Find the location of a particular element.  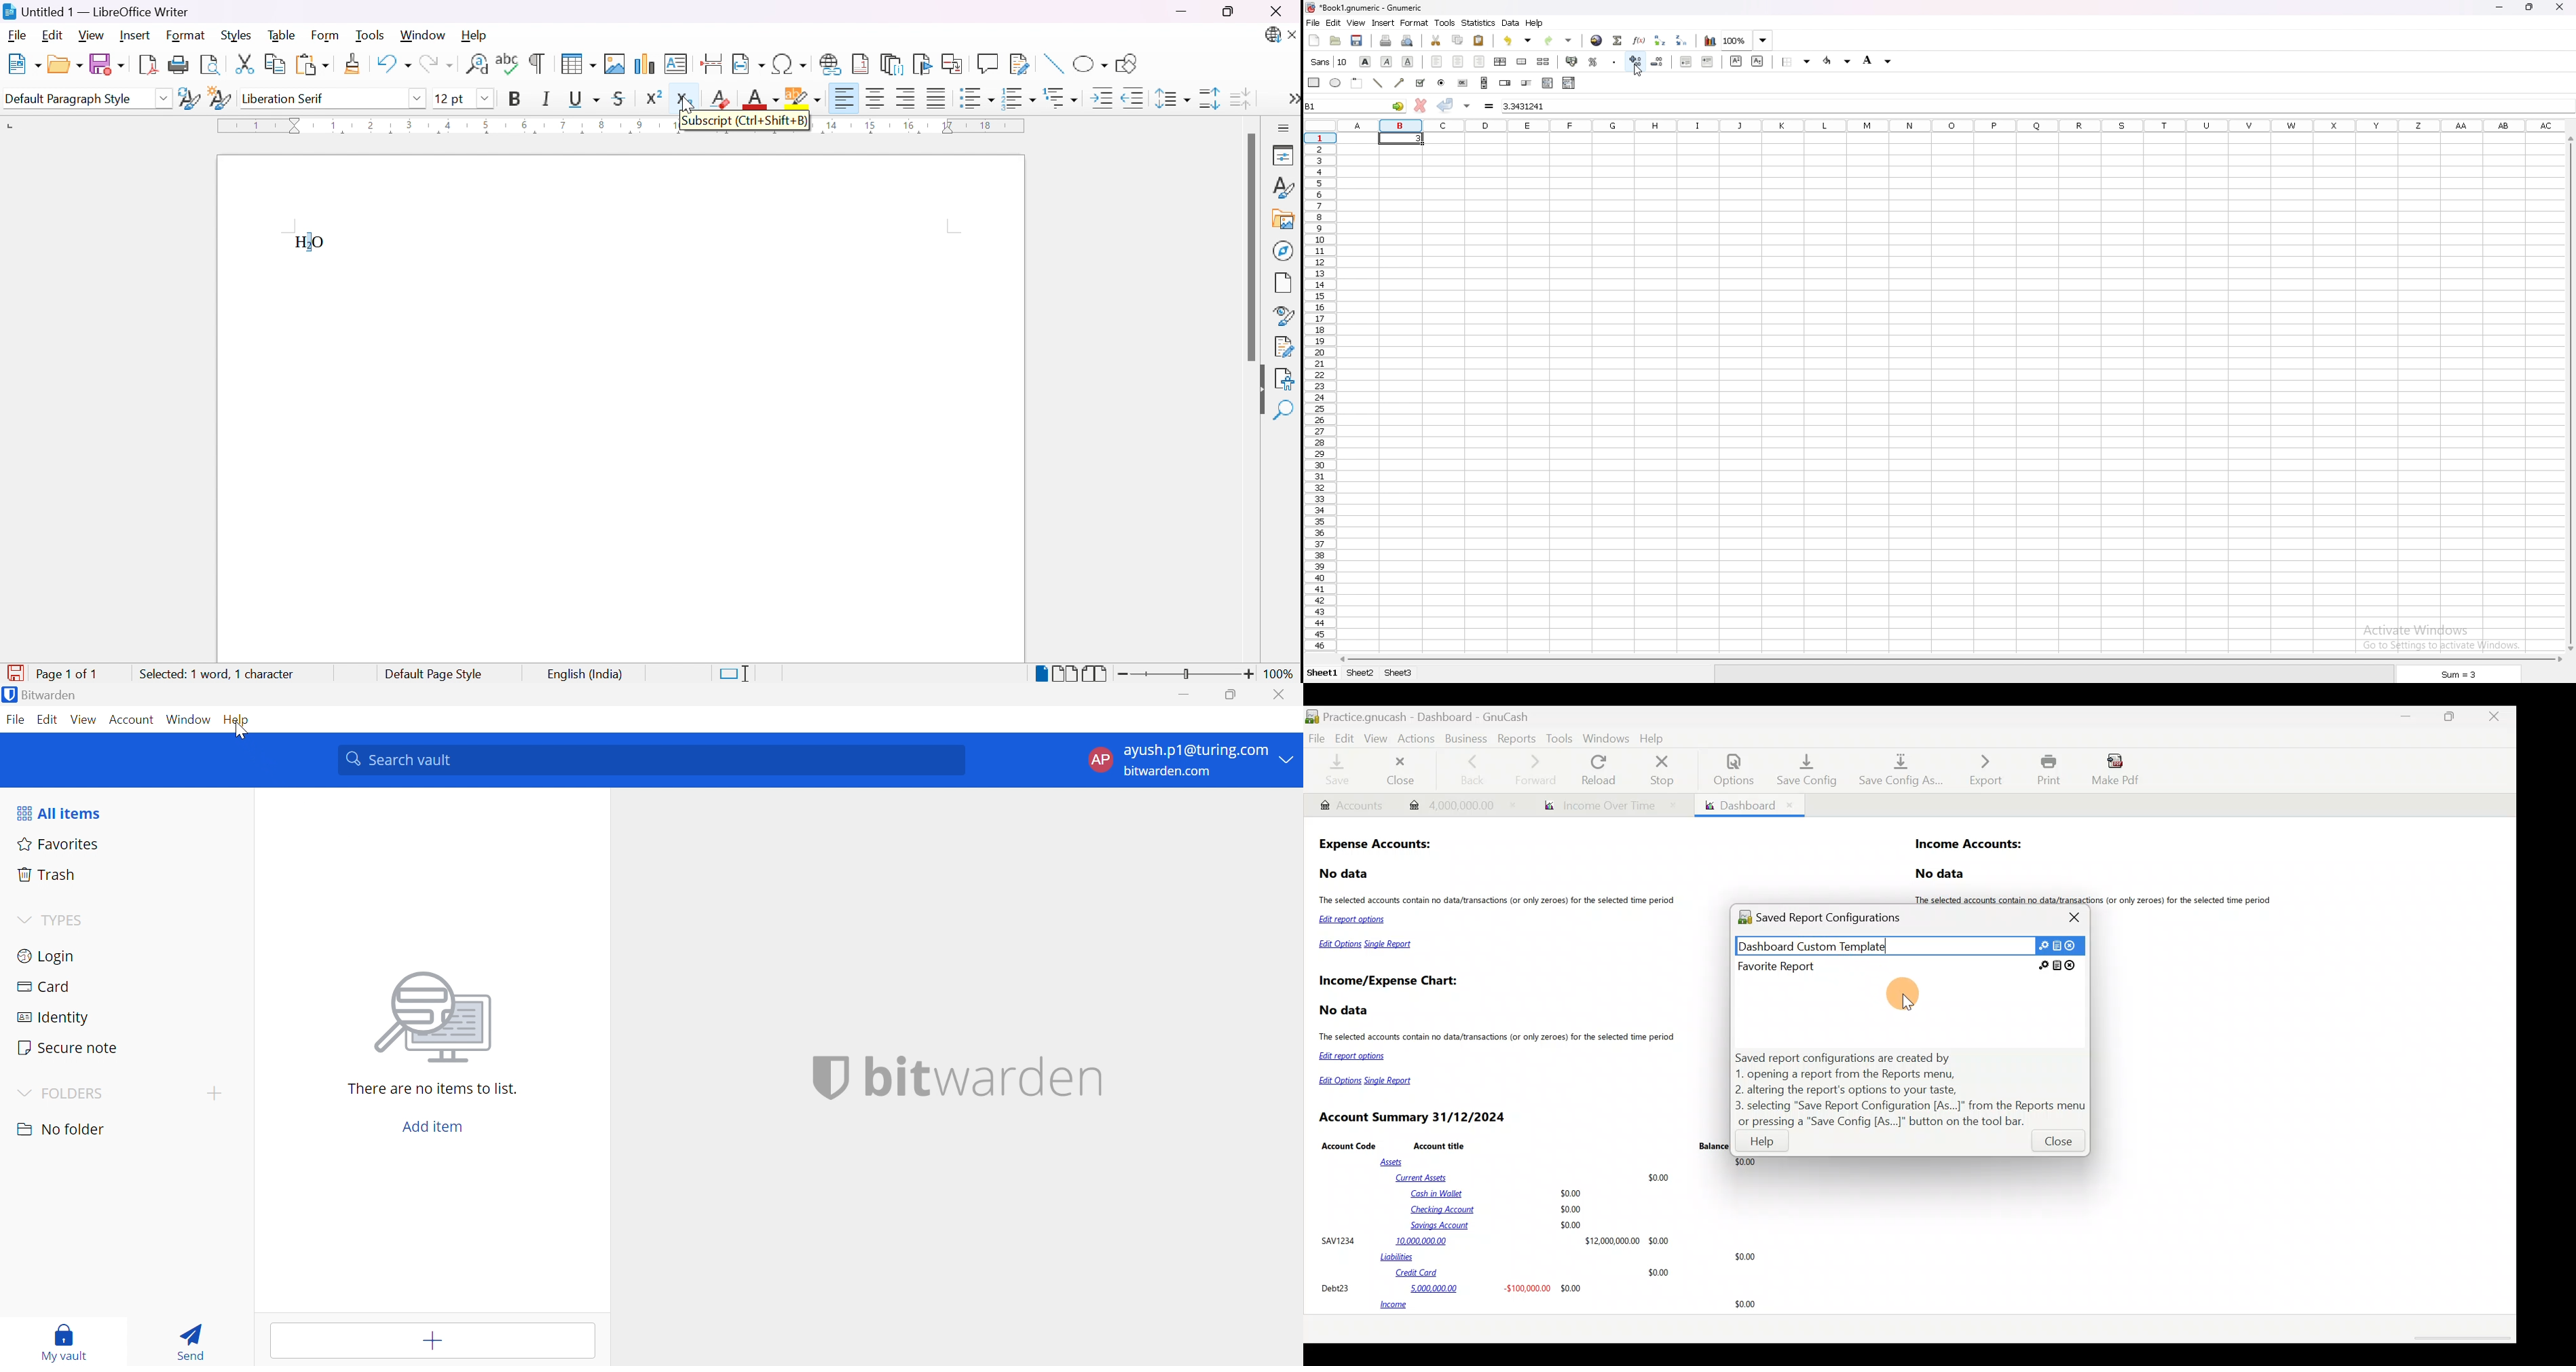

Minimize is located at coordinates (1183, 12).